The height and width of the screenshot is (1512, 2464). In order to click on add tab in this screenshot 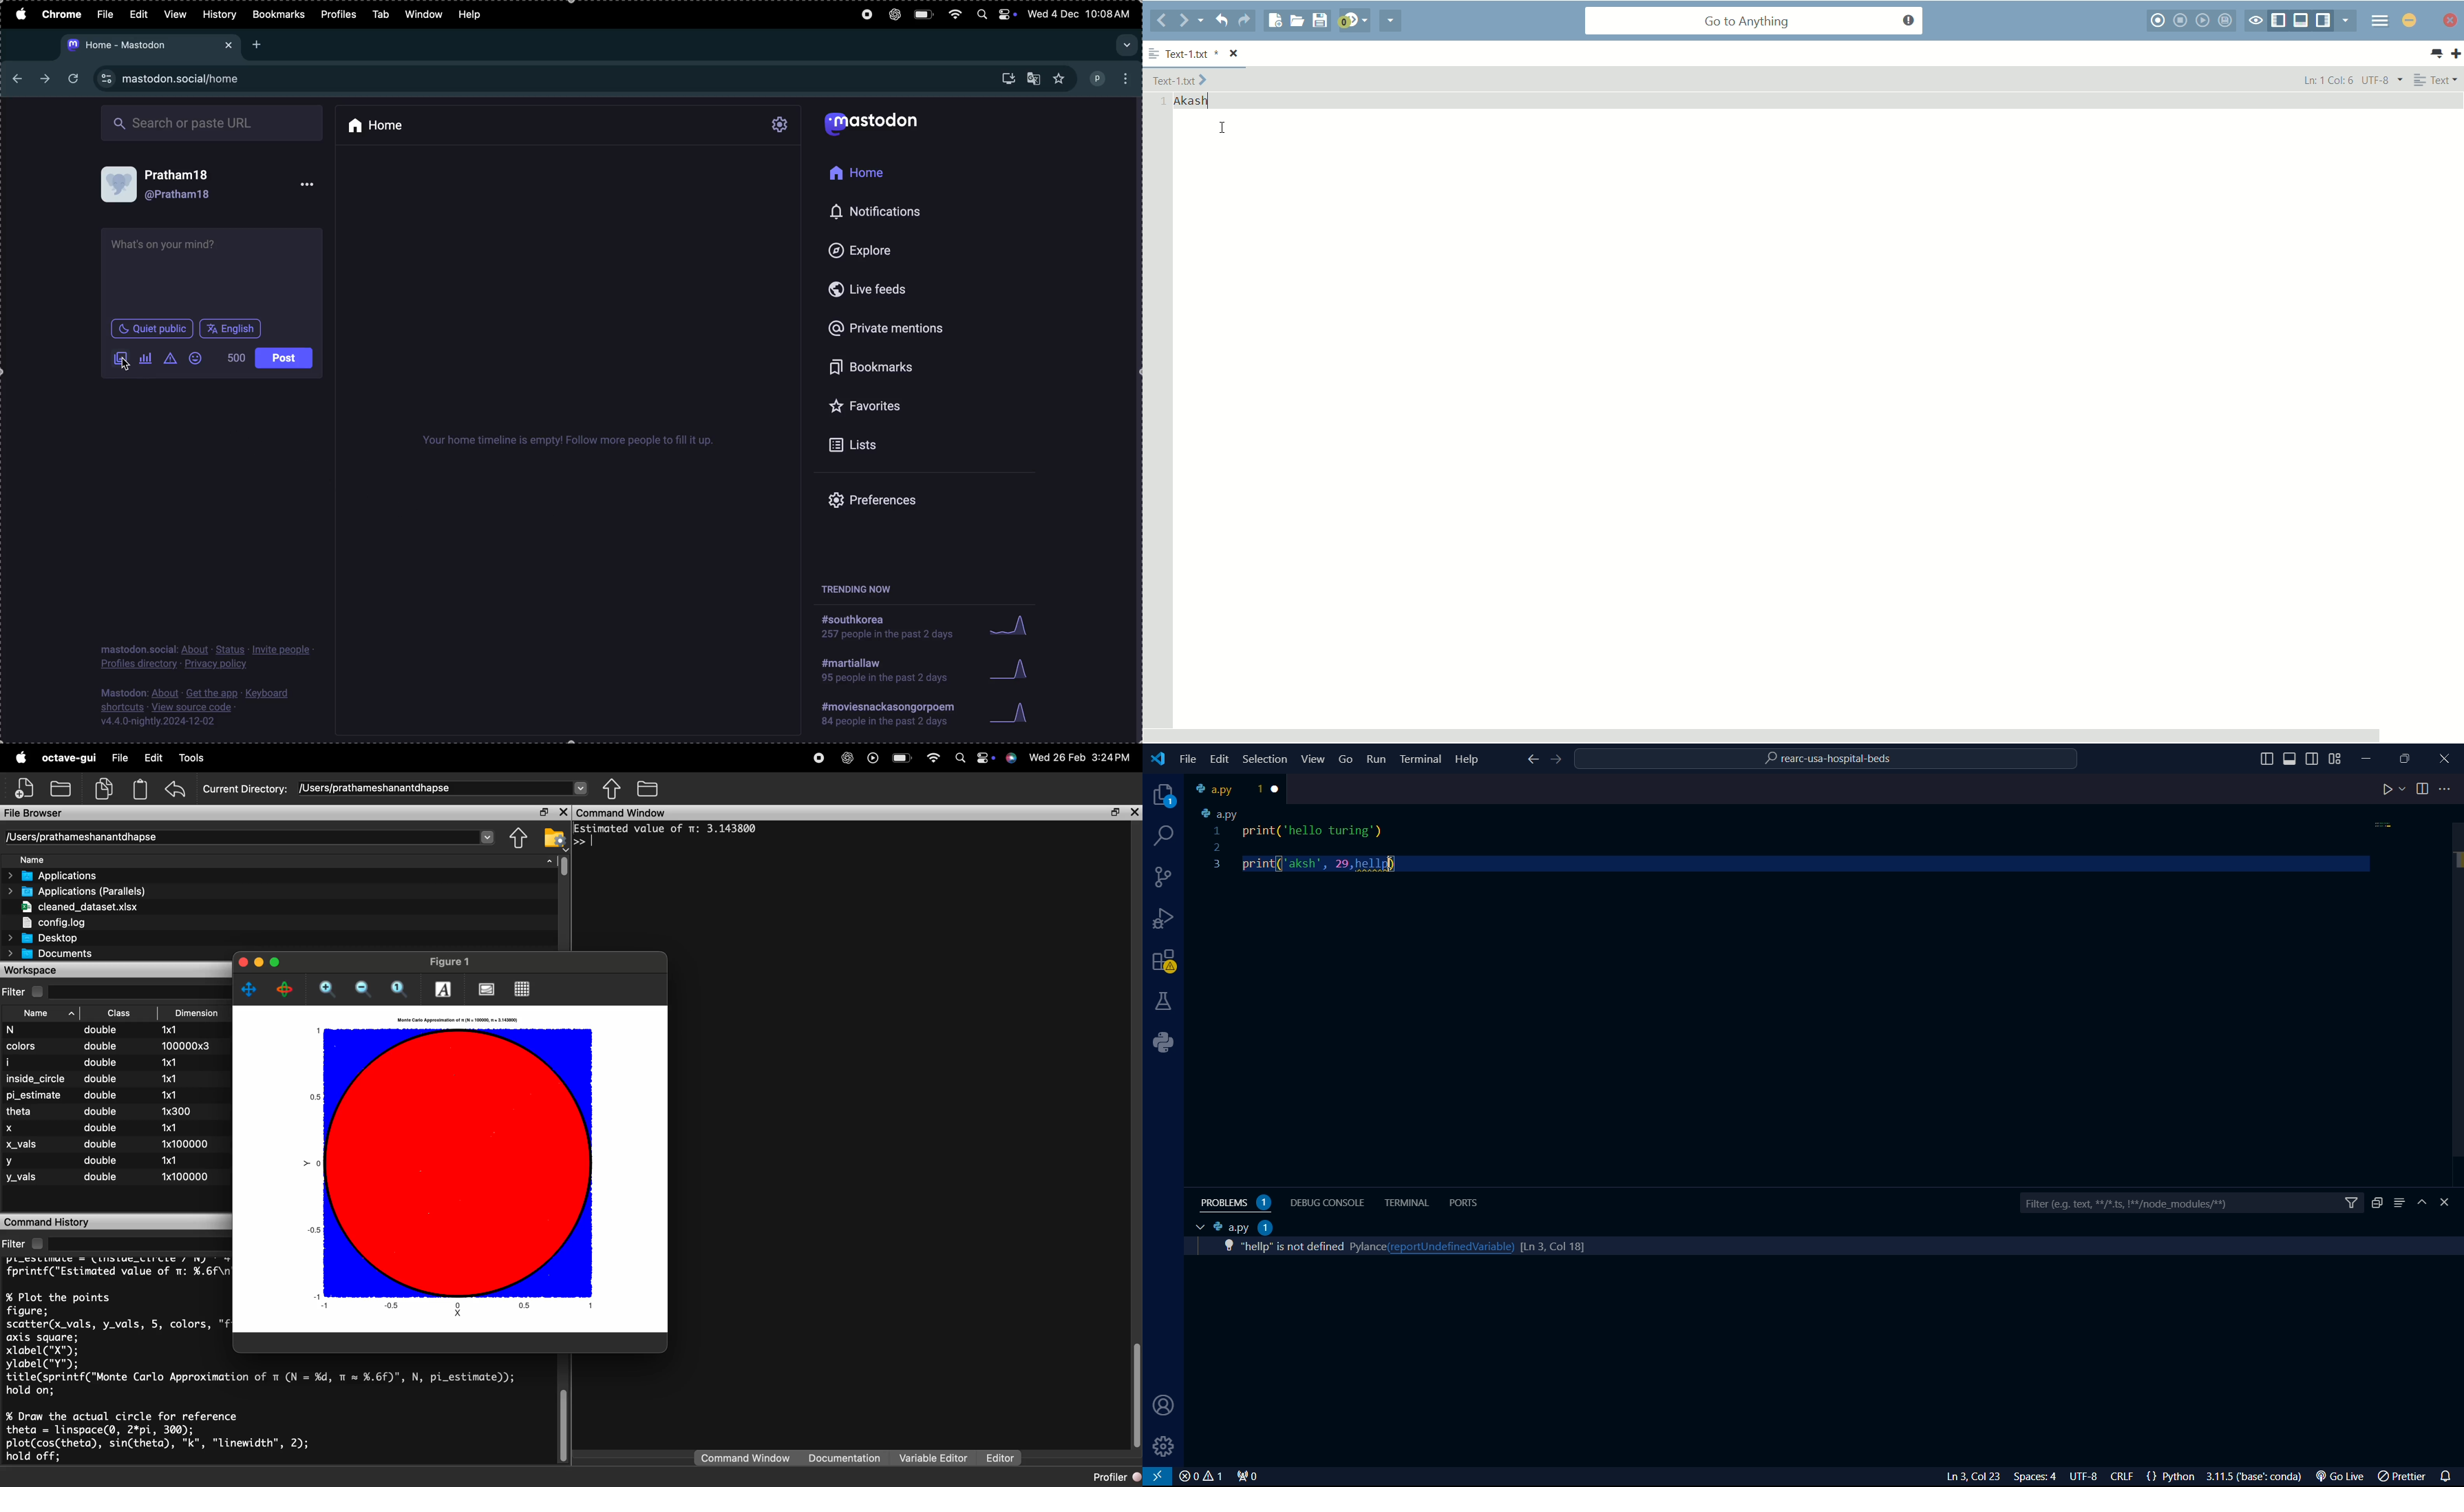, I will do `click(257, 44)`.